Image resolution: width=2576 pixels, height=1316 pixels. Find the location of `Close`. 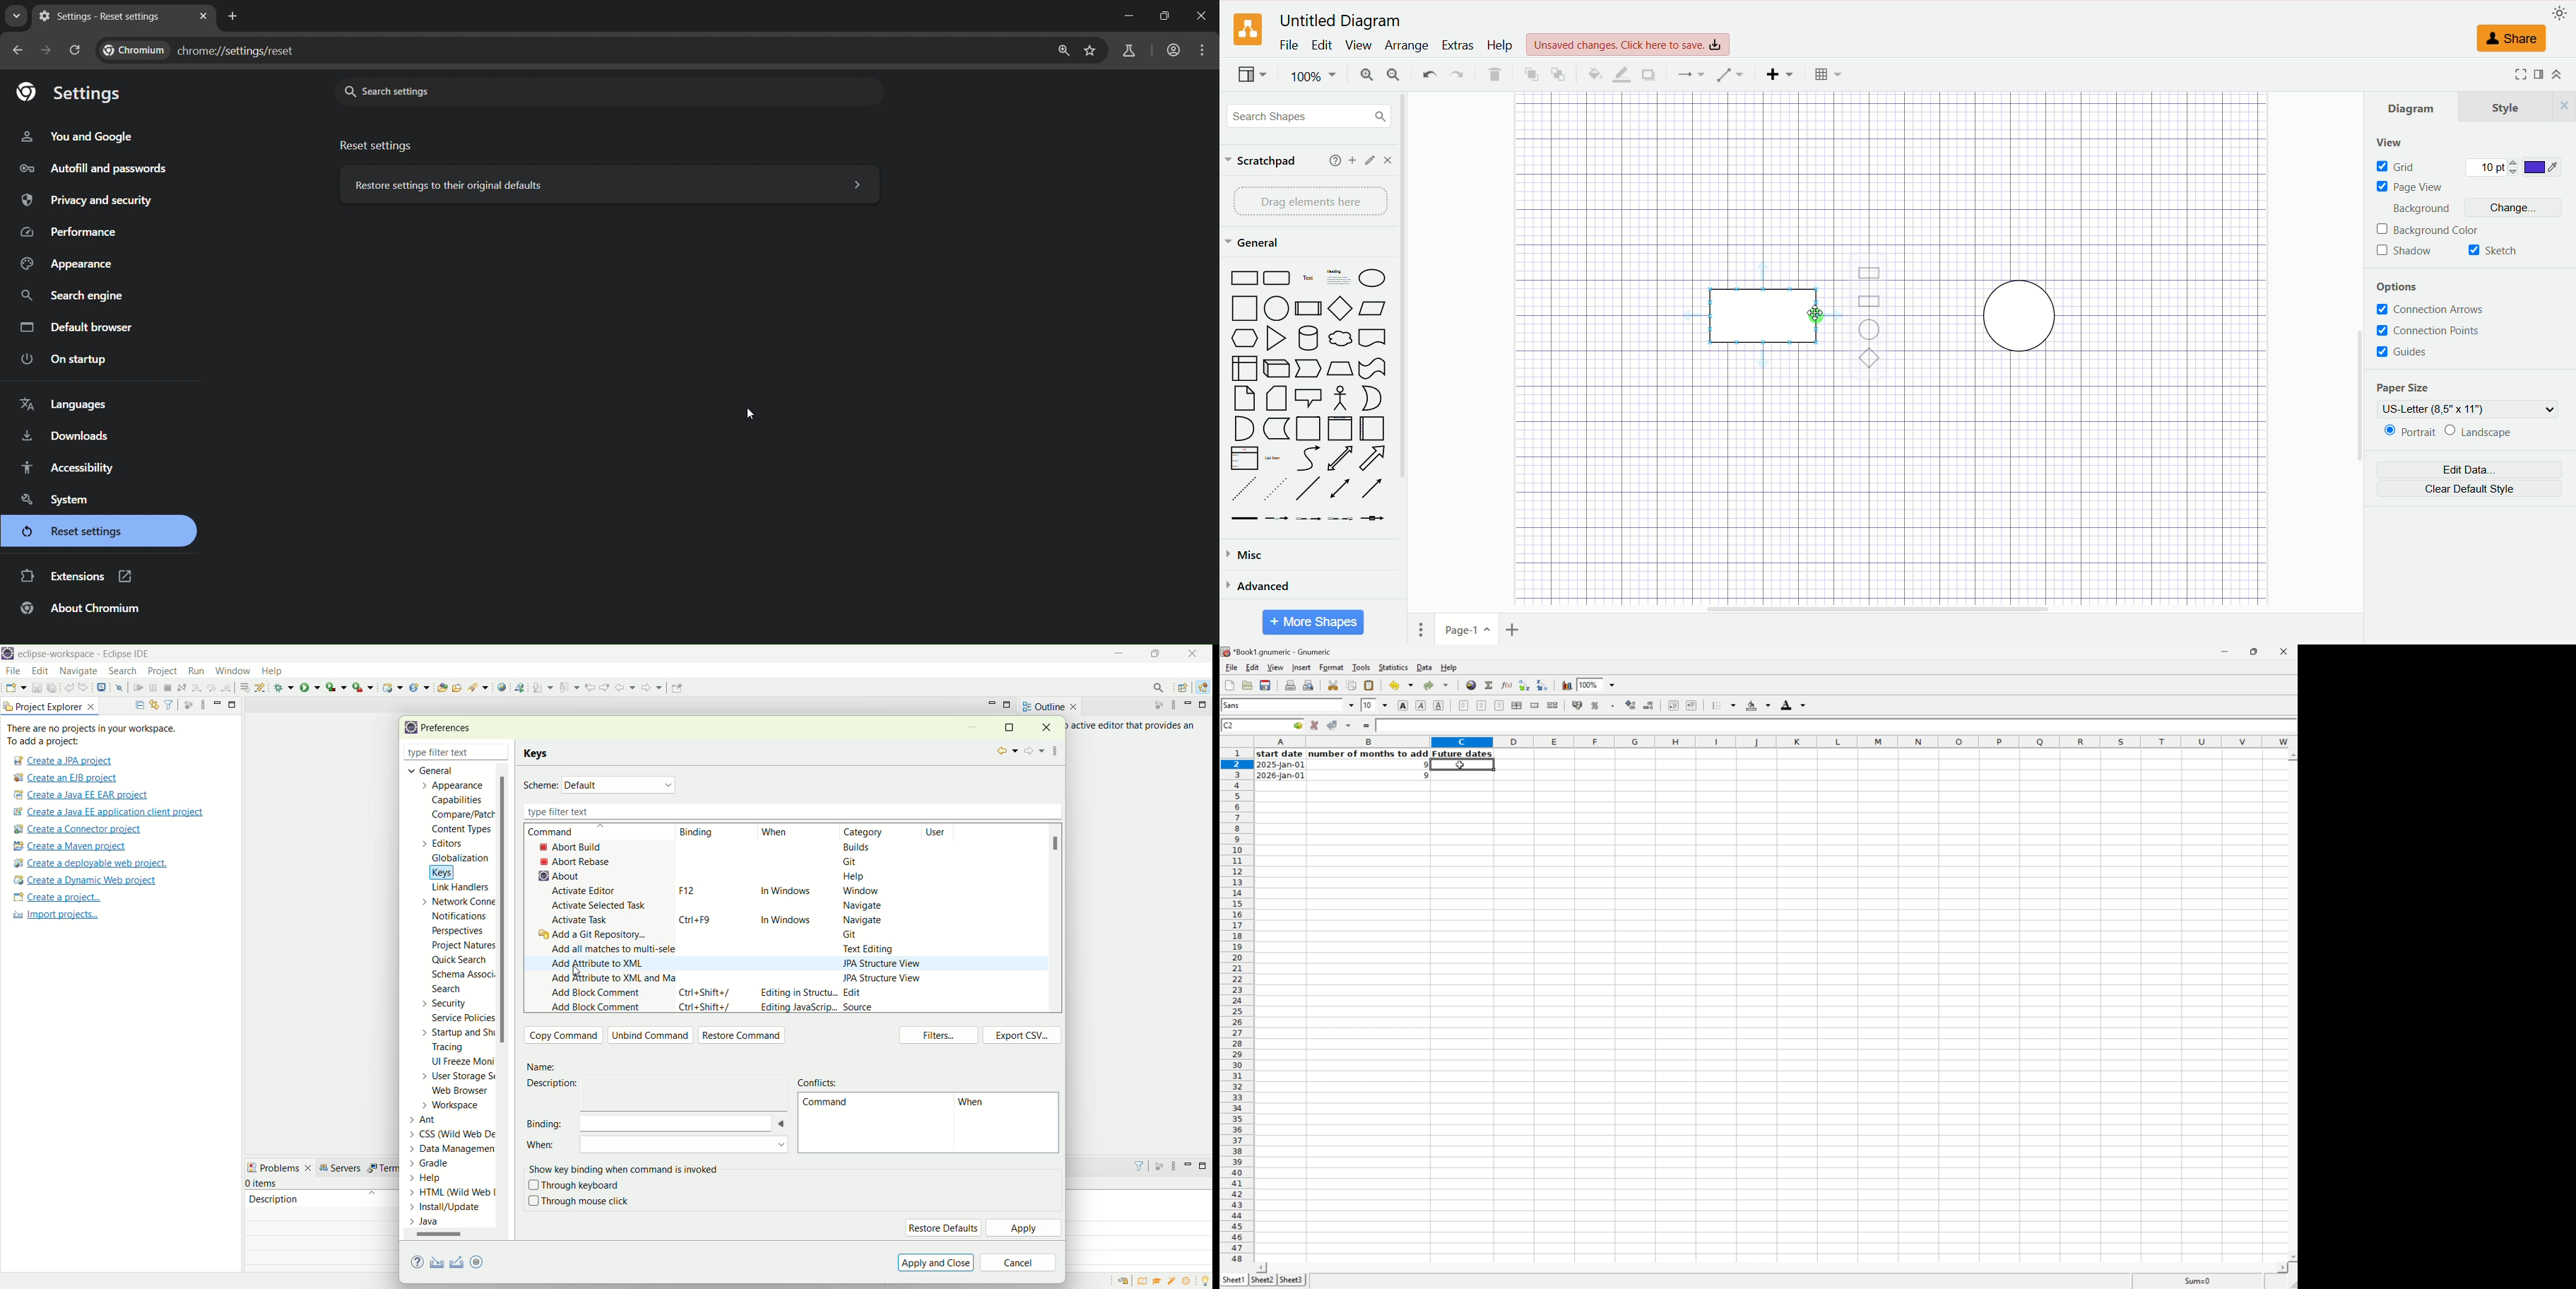

Close is located at coordinates (1204, 15).